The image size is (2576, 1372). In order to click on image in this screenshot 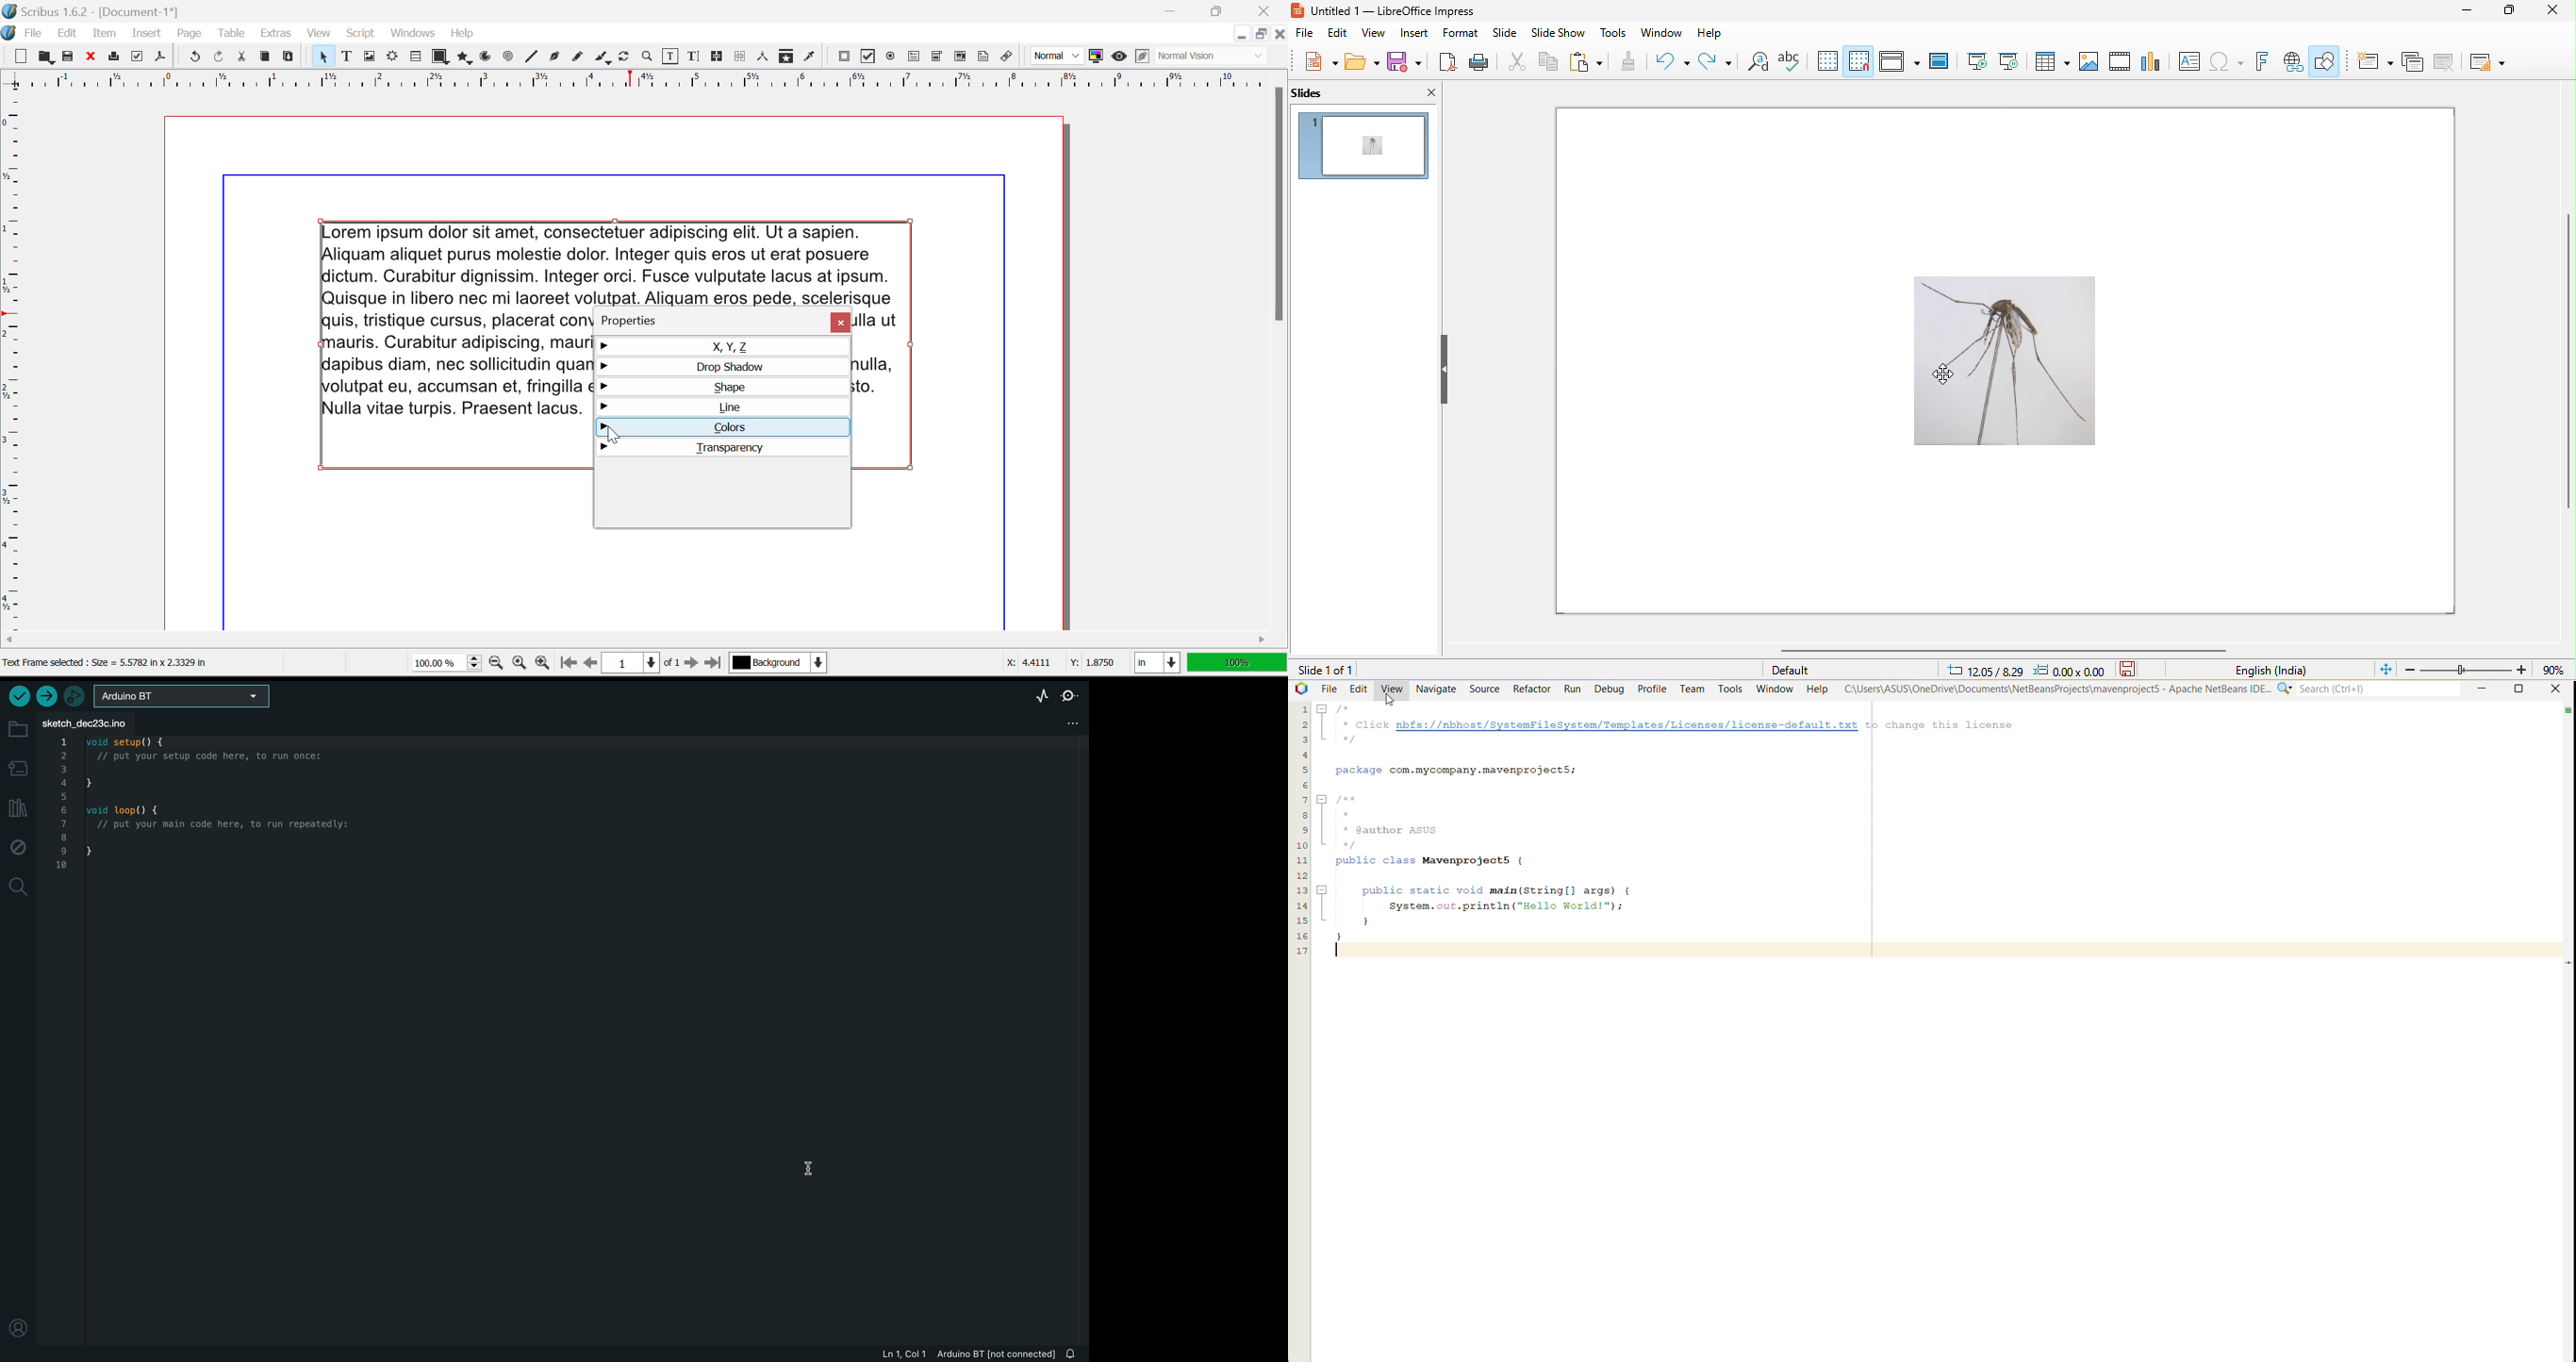, I will do `click(2088, 61)`.